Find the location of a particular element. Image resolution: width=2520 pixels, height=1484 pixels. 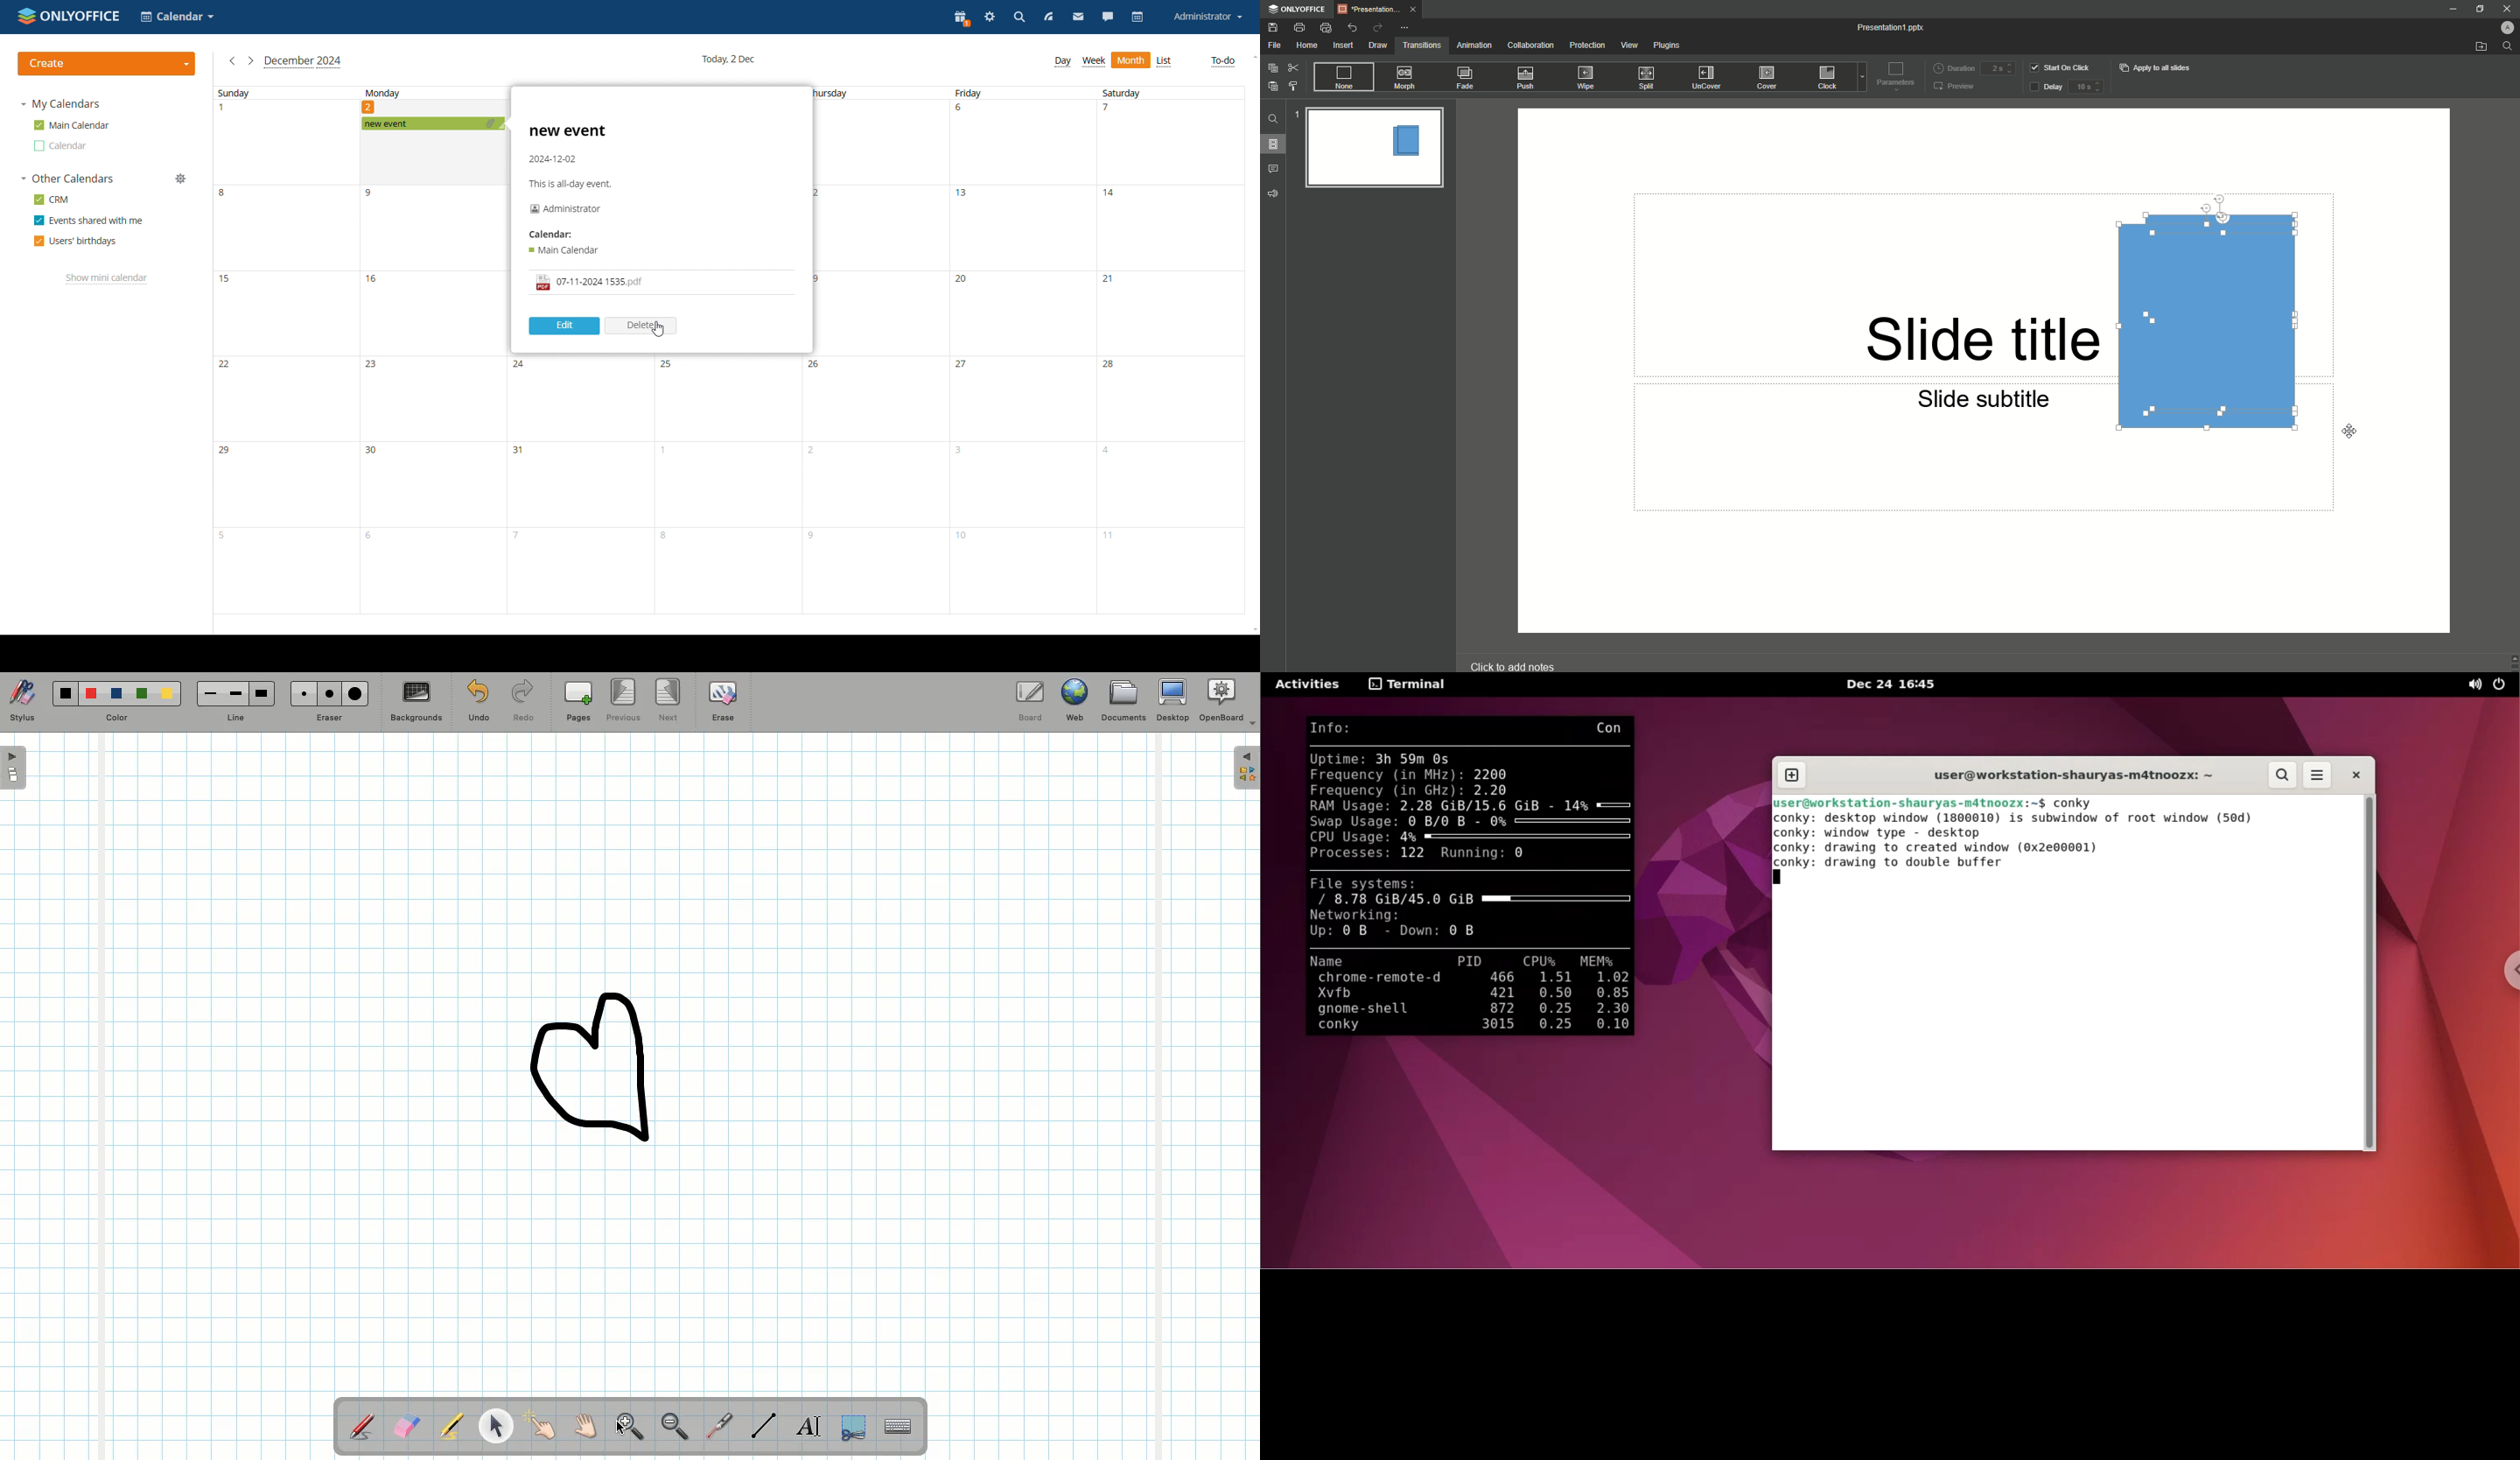

27 is located at coordinates (963, 364).